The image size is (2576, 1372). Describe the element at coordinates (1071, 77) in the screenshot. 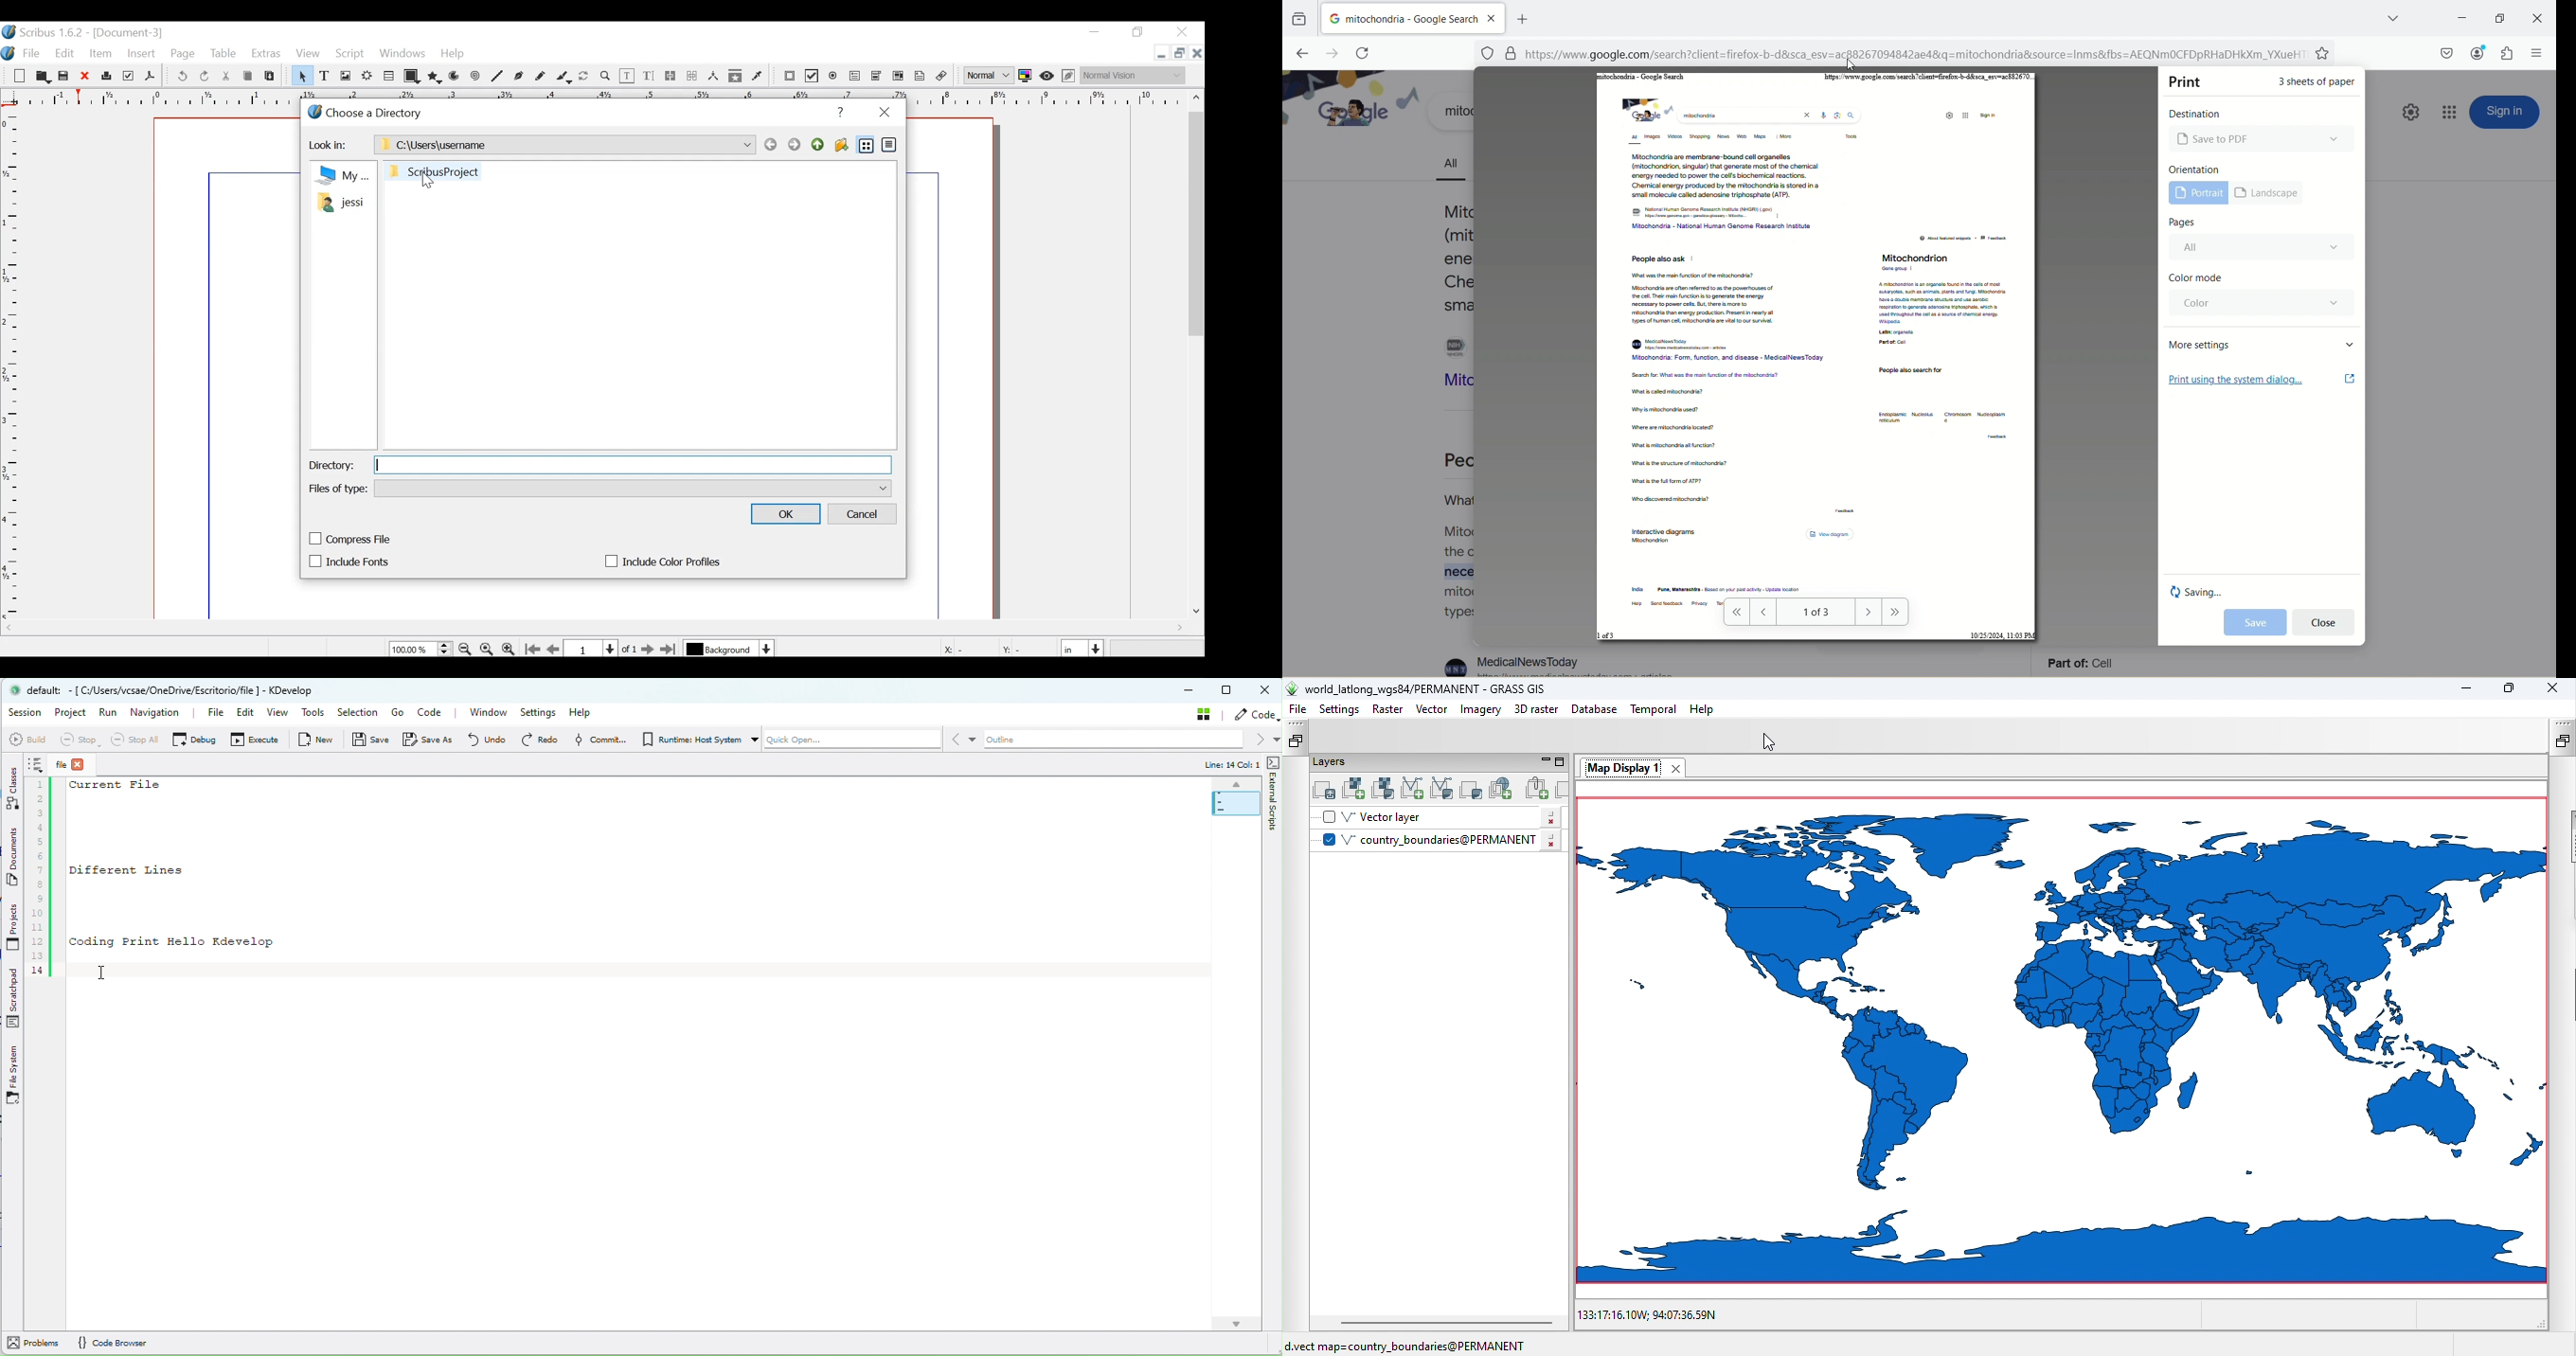

I see `Edit Preview mode` at that location.